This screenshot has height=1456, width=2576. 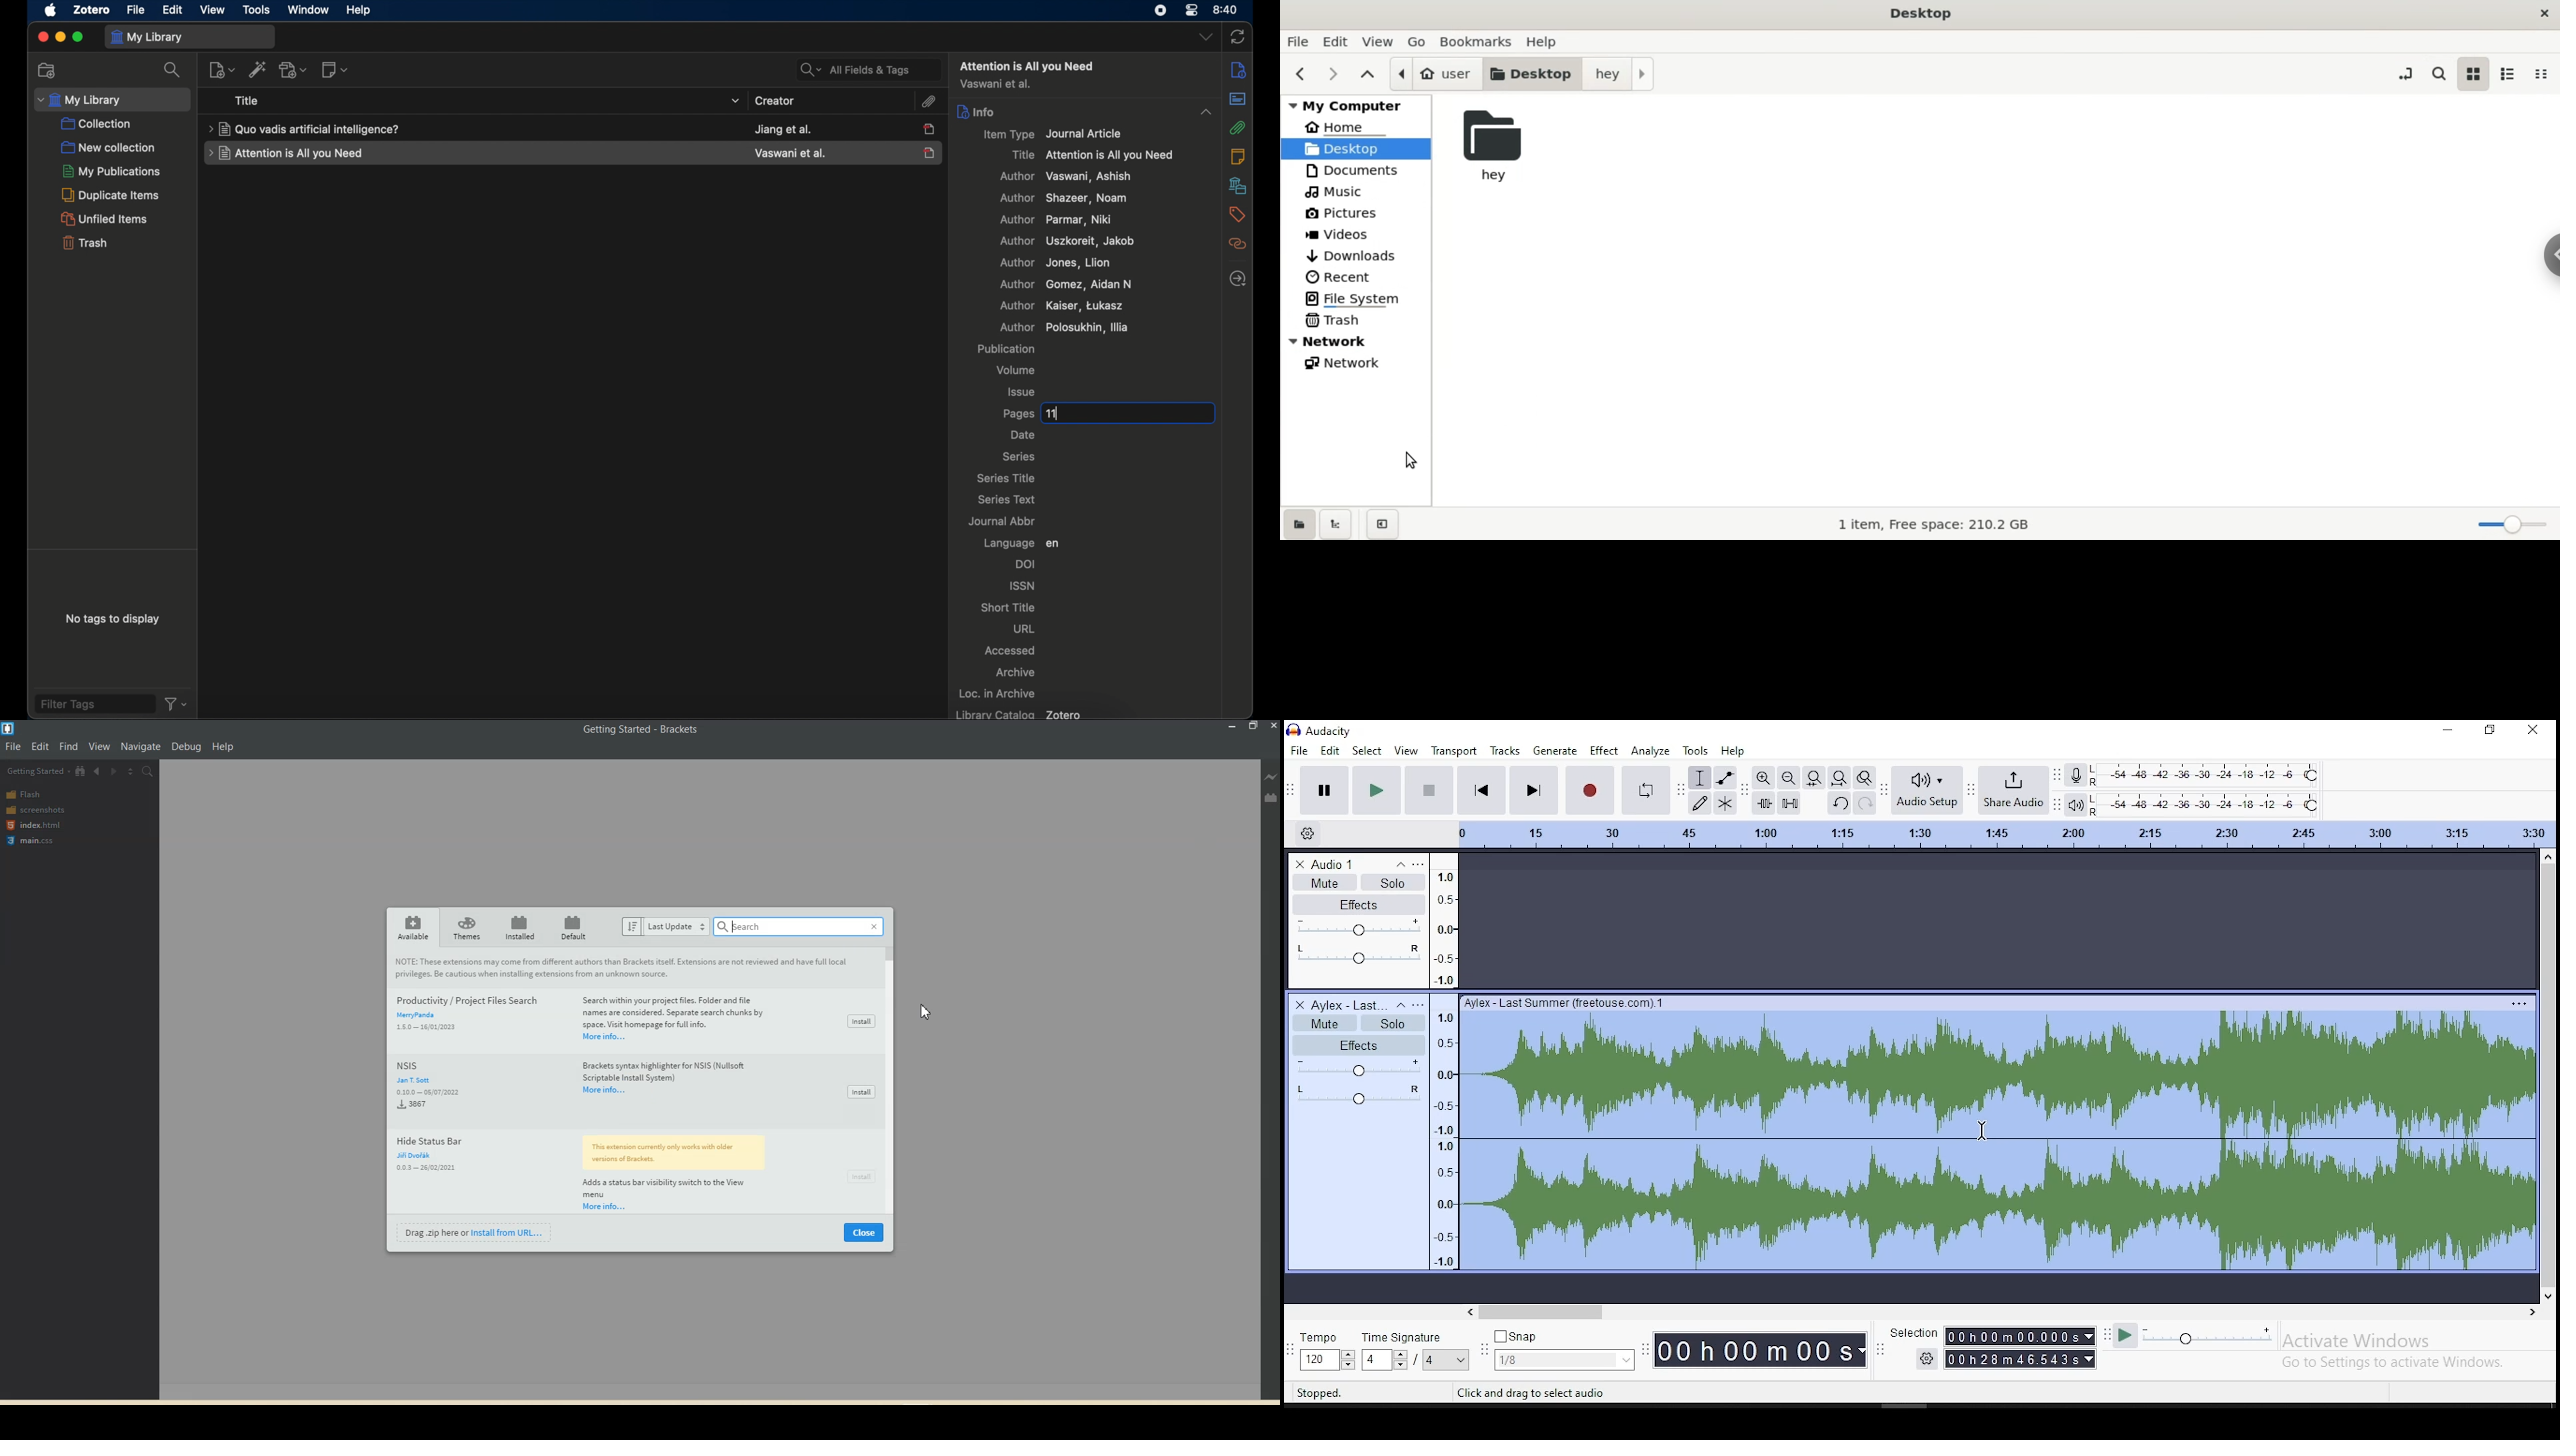 I want to click on library catalog zotero, so click(x=1020, y=713).